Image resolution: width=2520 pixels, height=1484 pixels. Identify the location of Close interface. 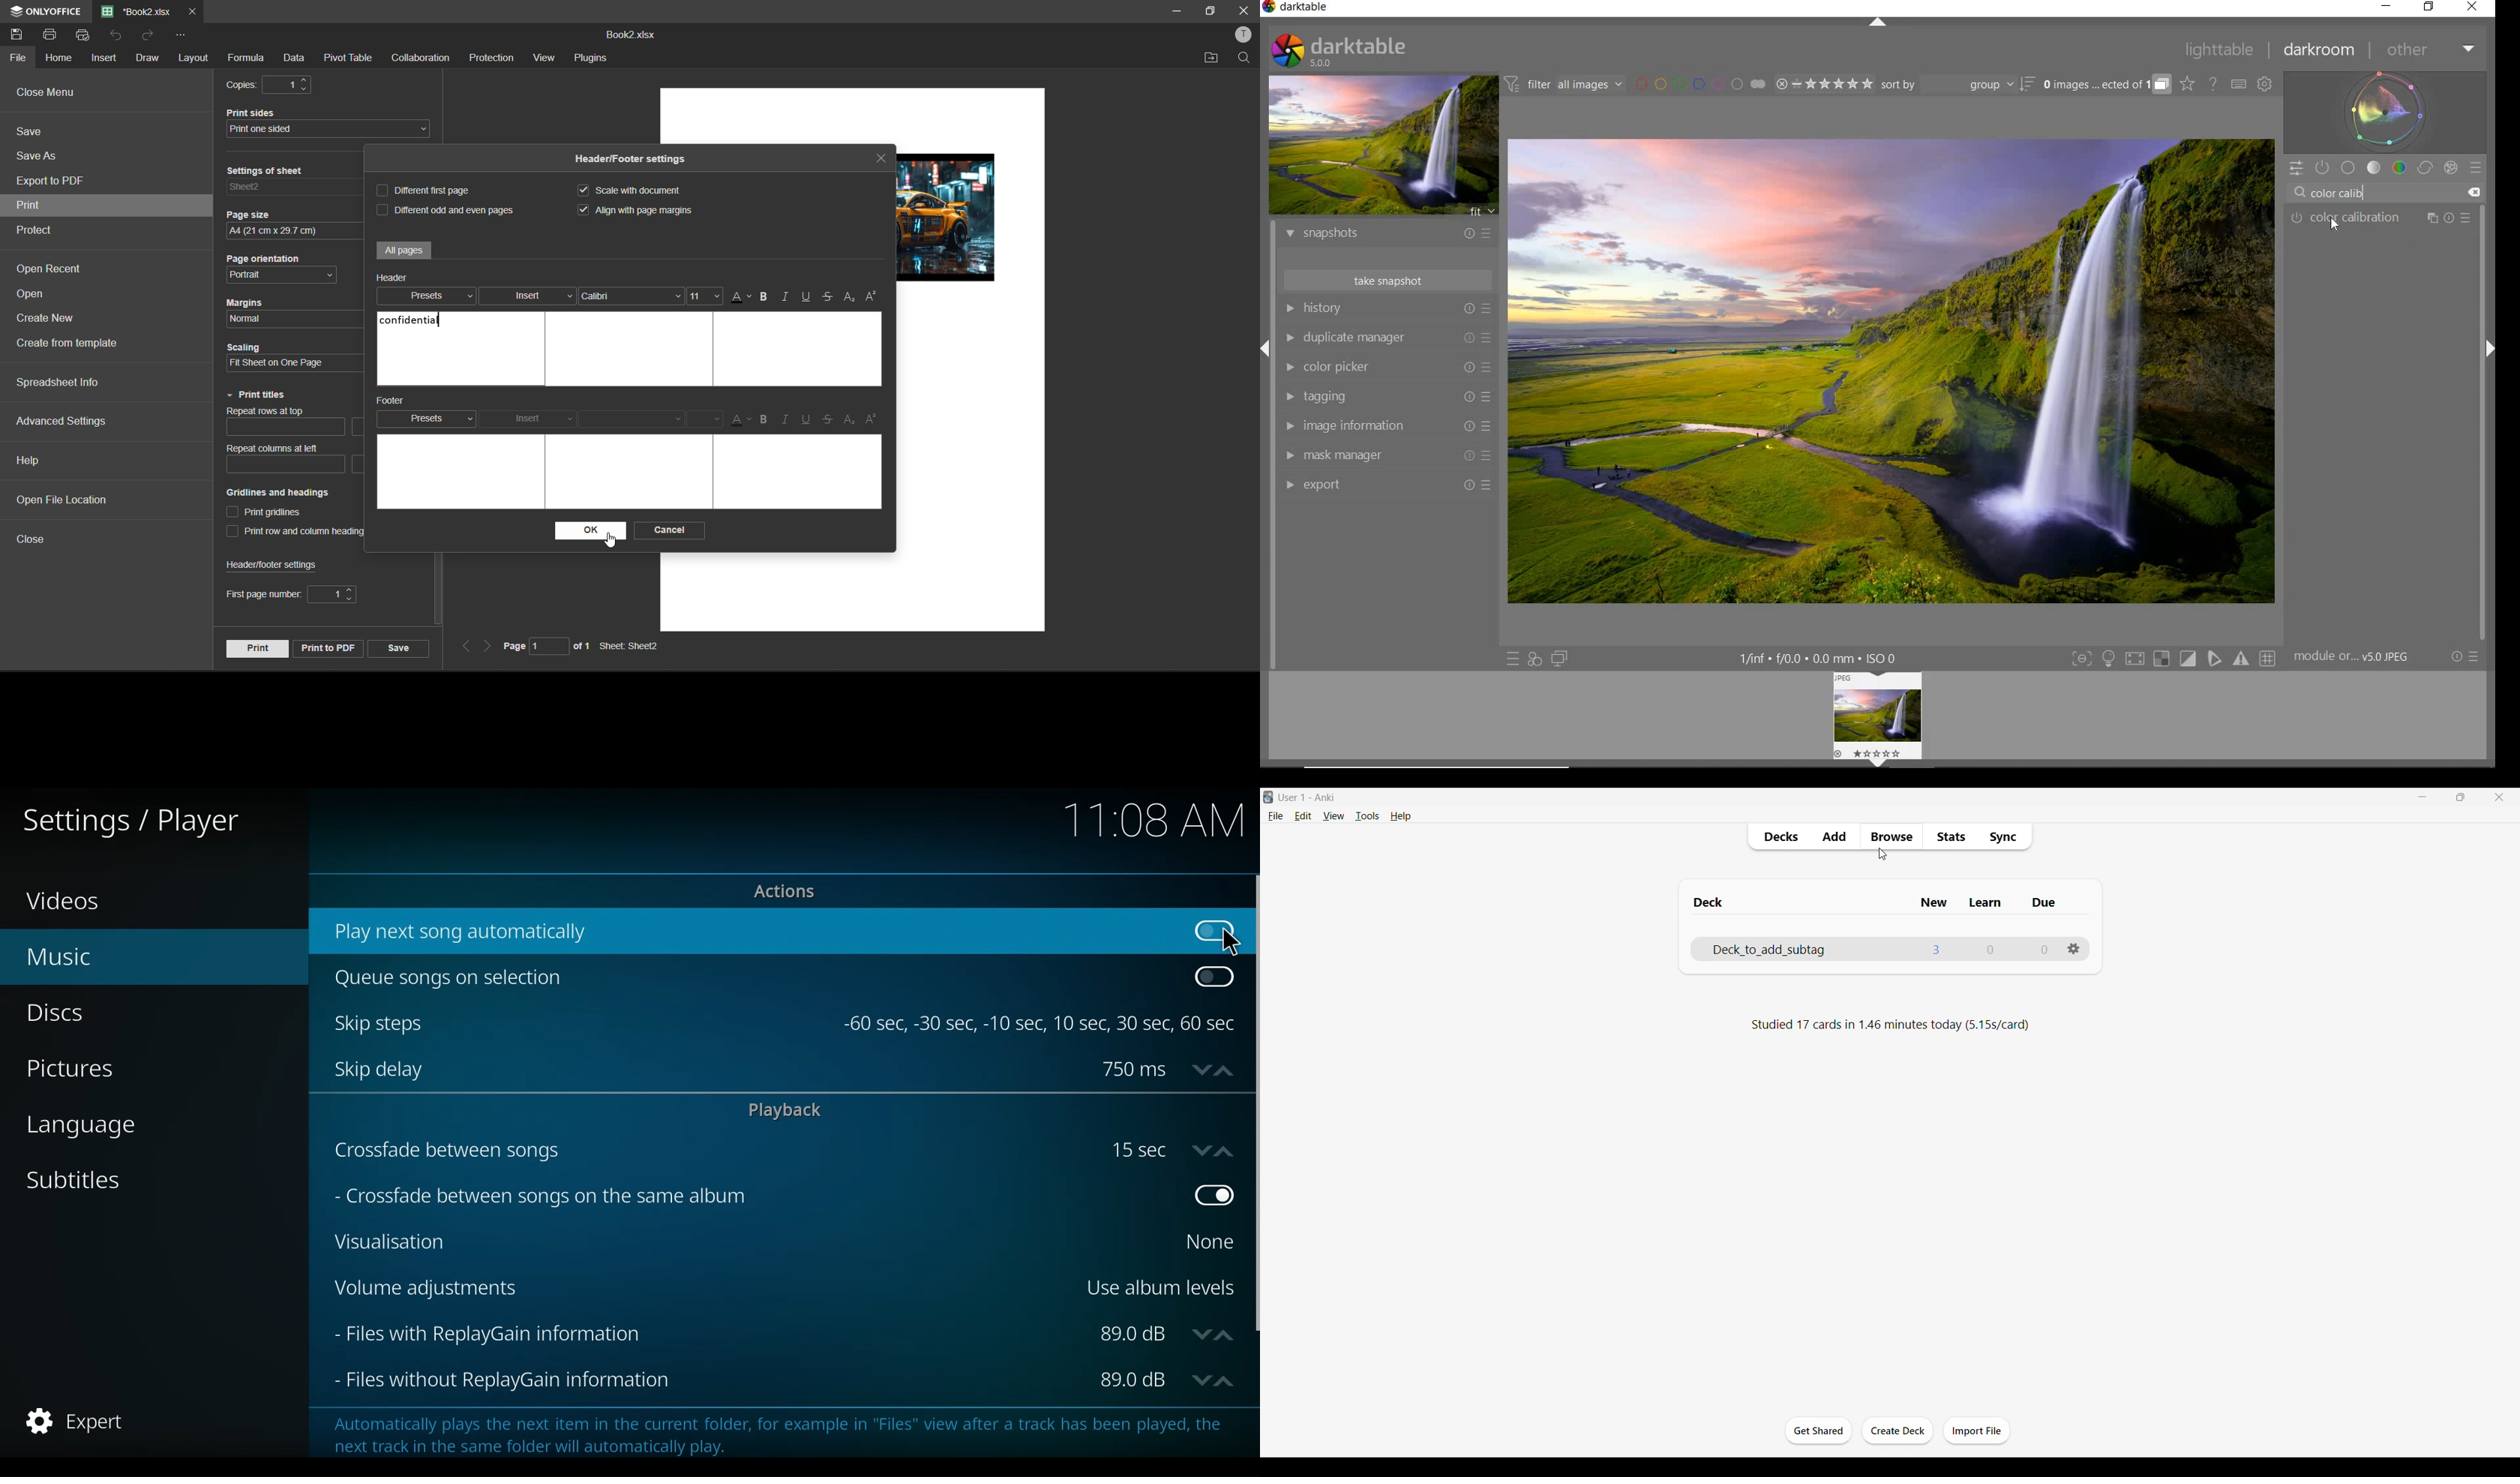
(2499, 797).